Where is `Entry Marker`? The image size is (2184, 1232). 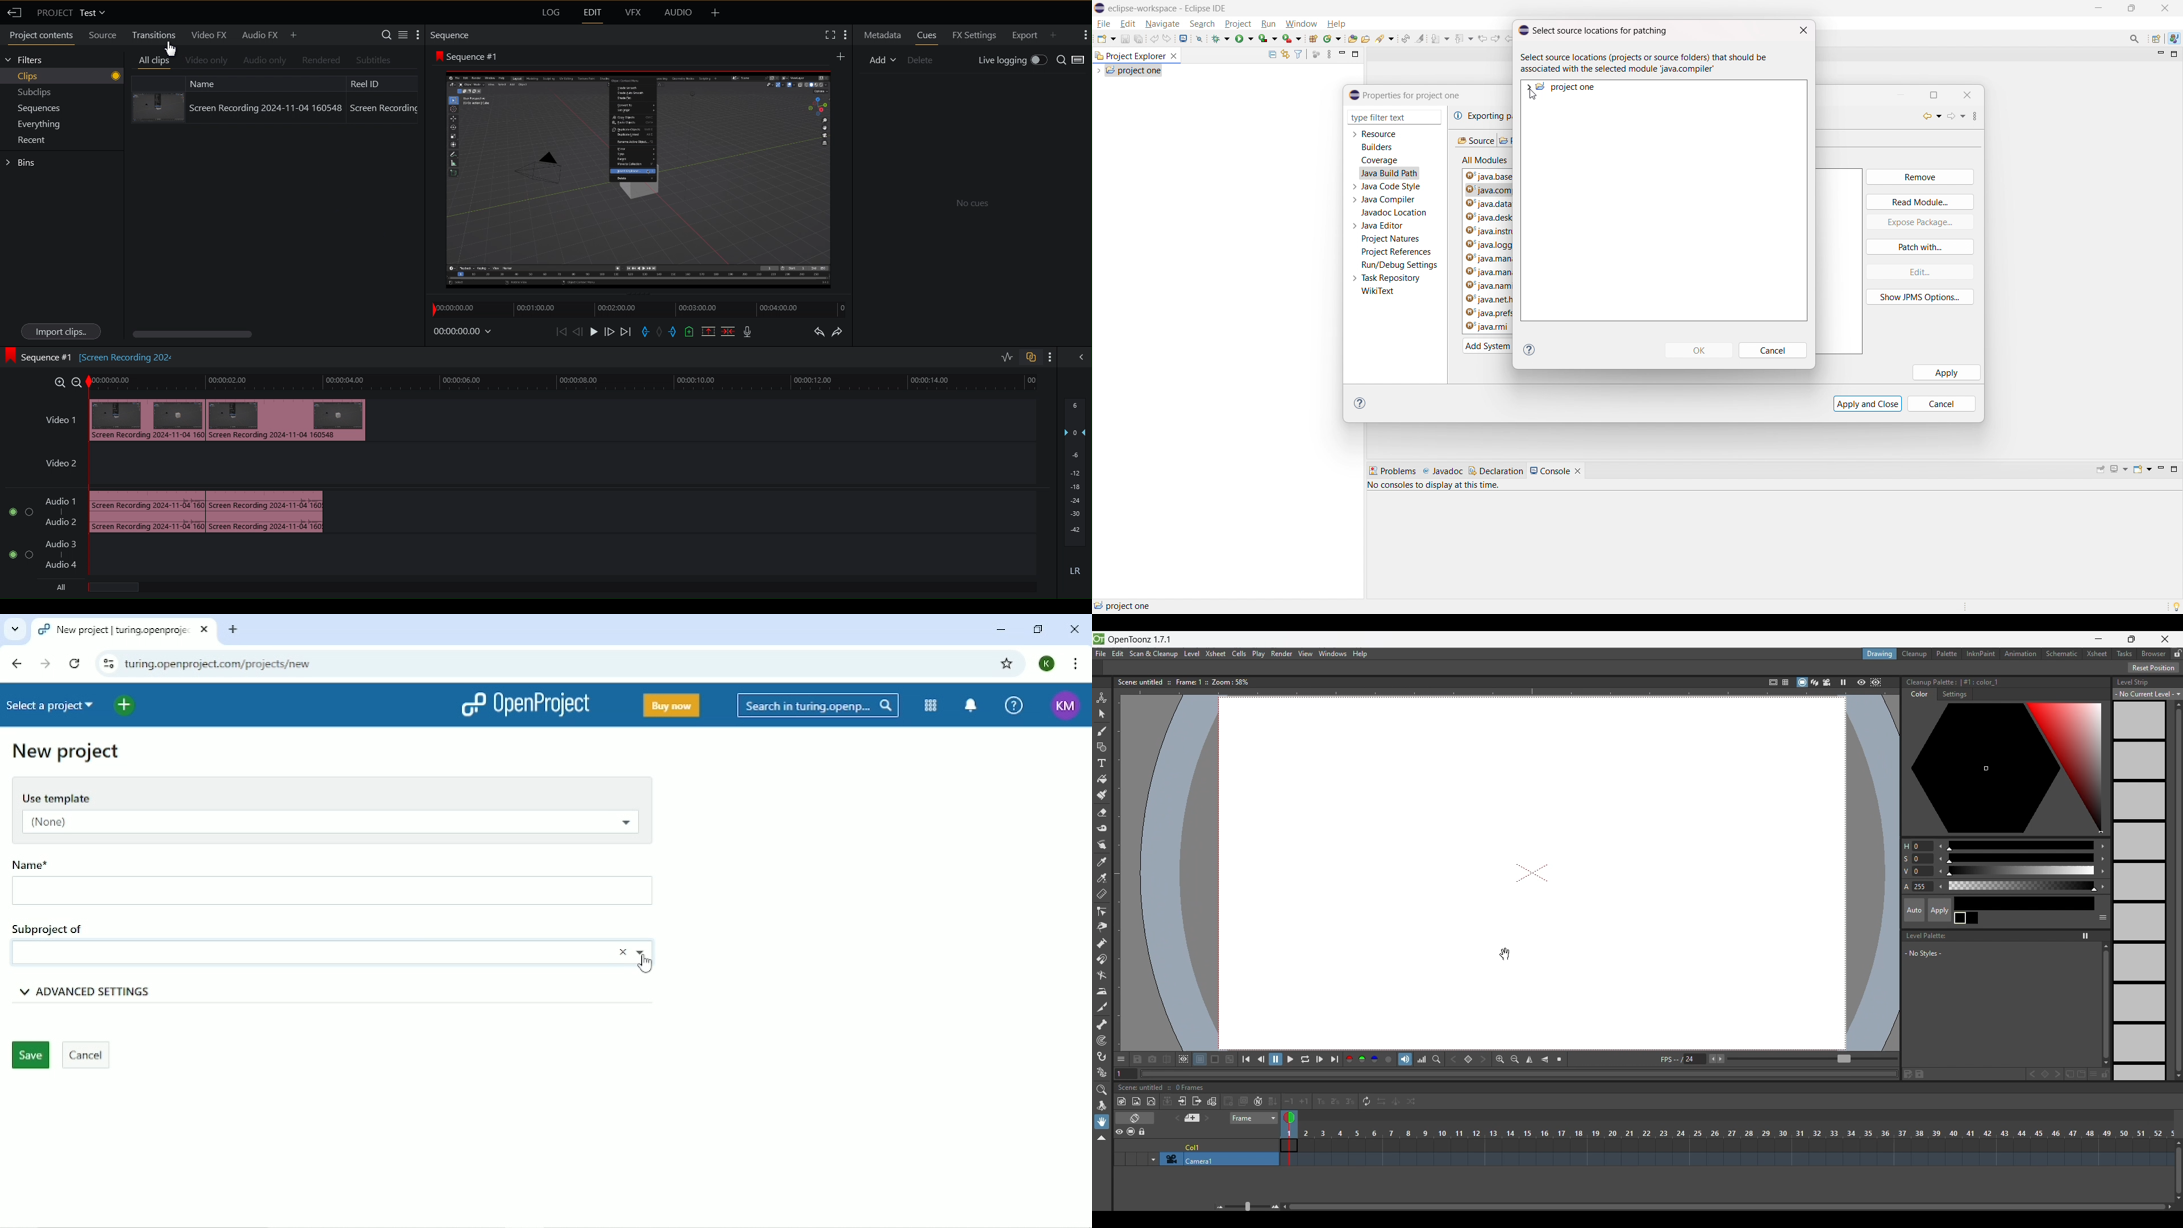 Entry Marker is located at coordinates (645, 332).